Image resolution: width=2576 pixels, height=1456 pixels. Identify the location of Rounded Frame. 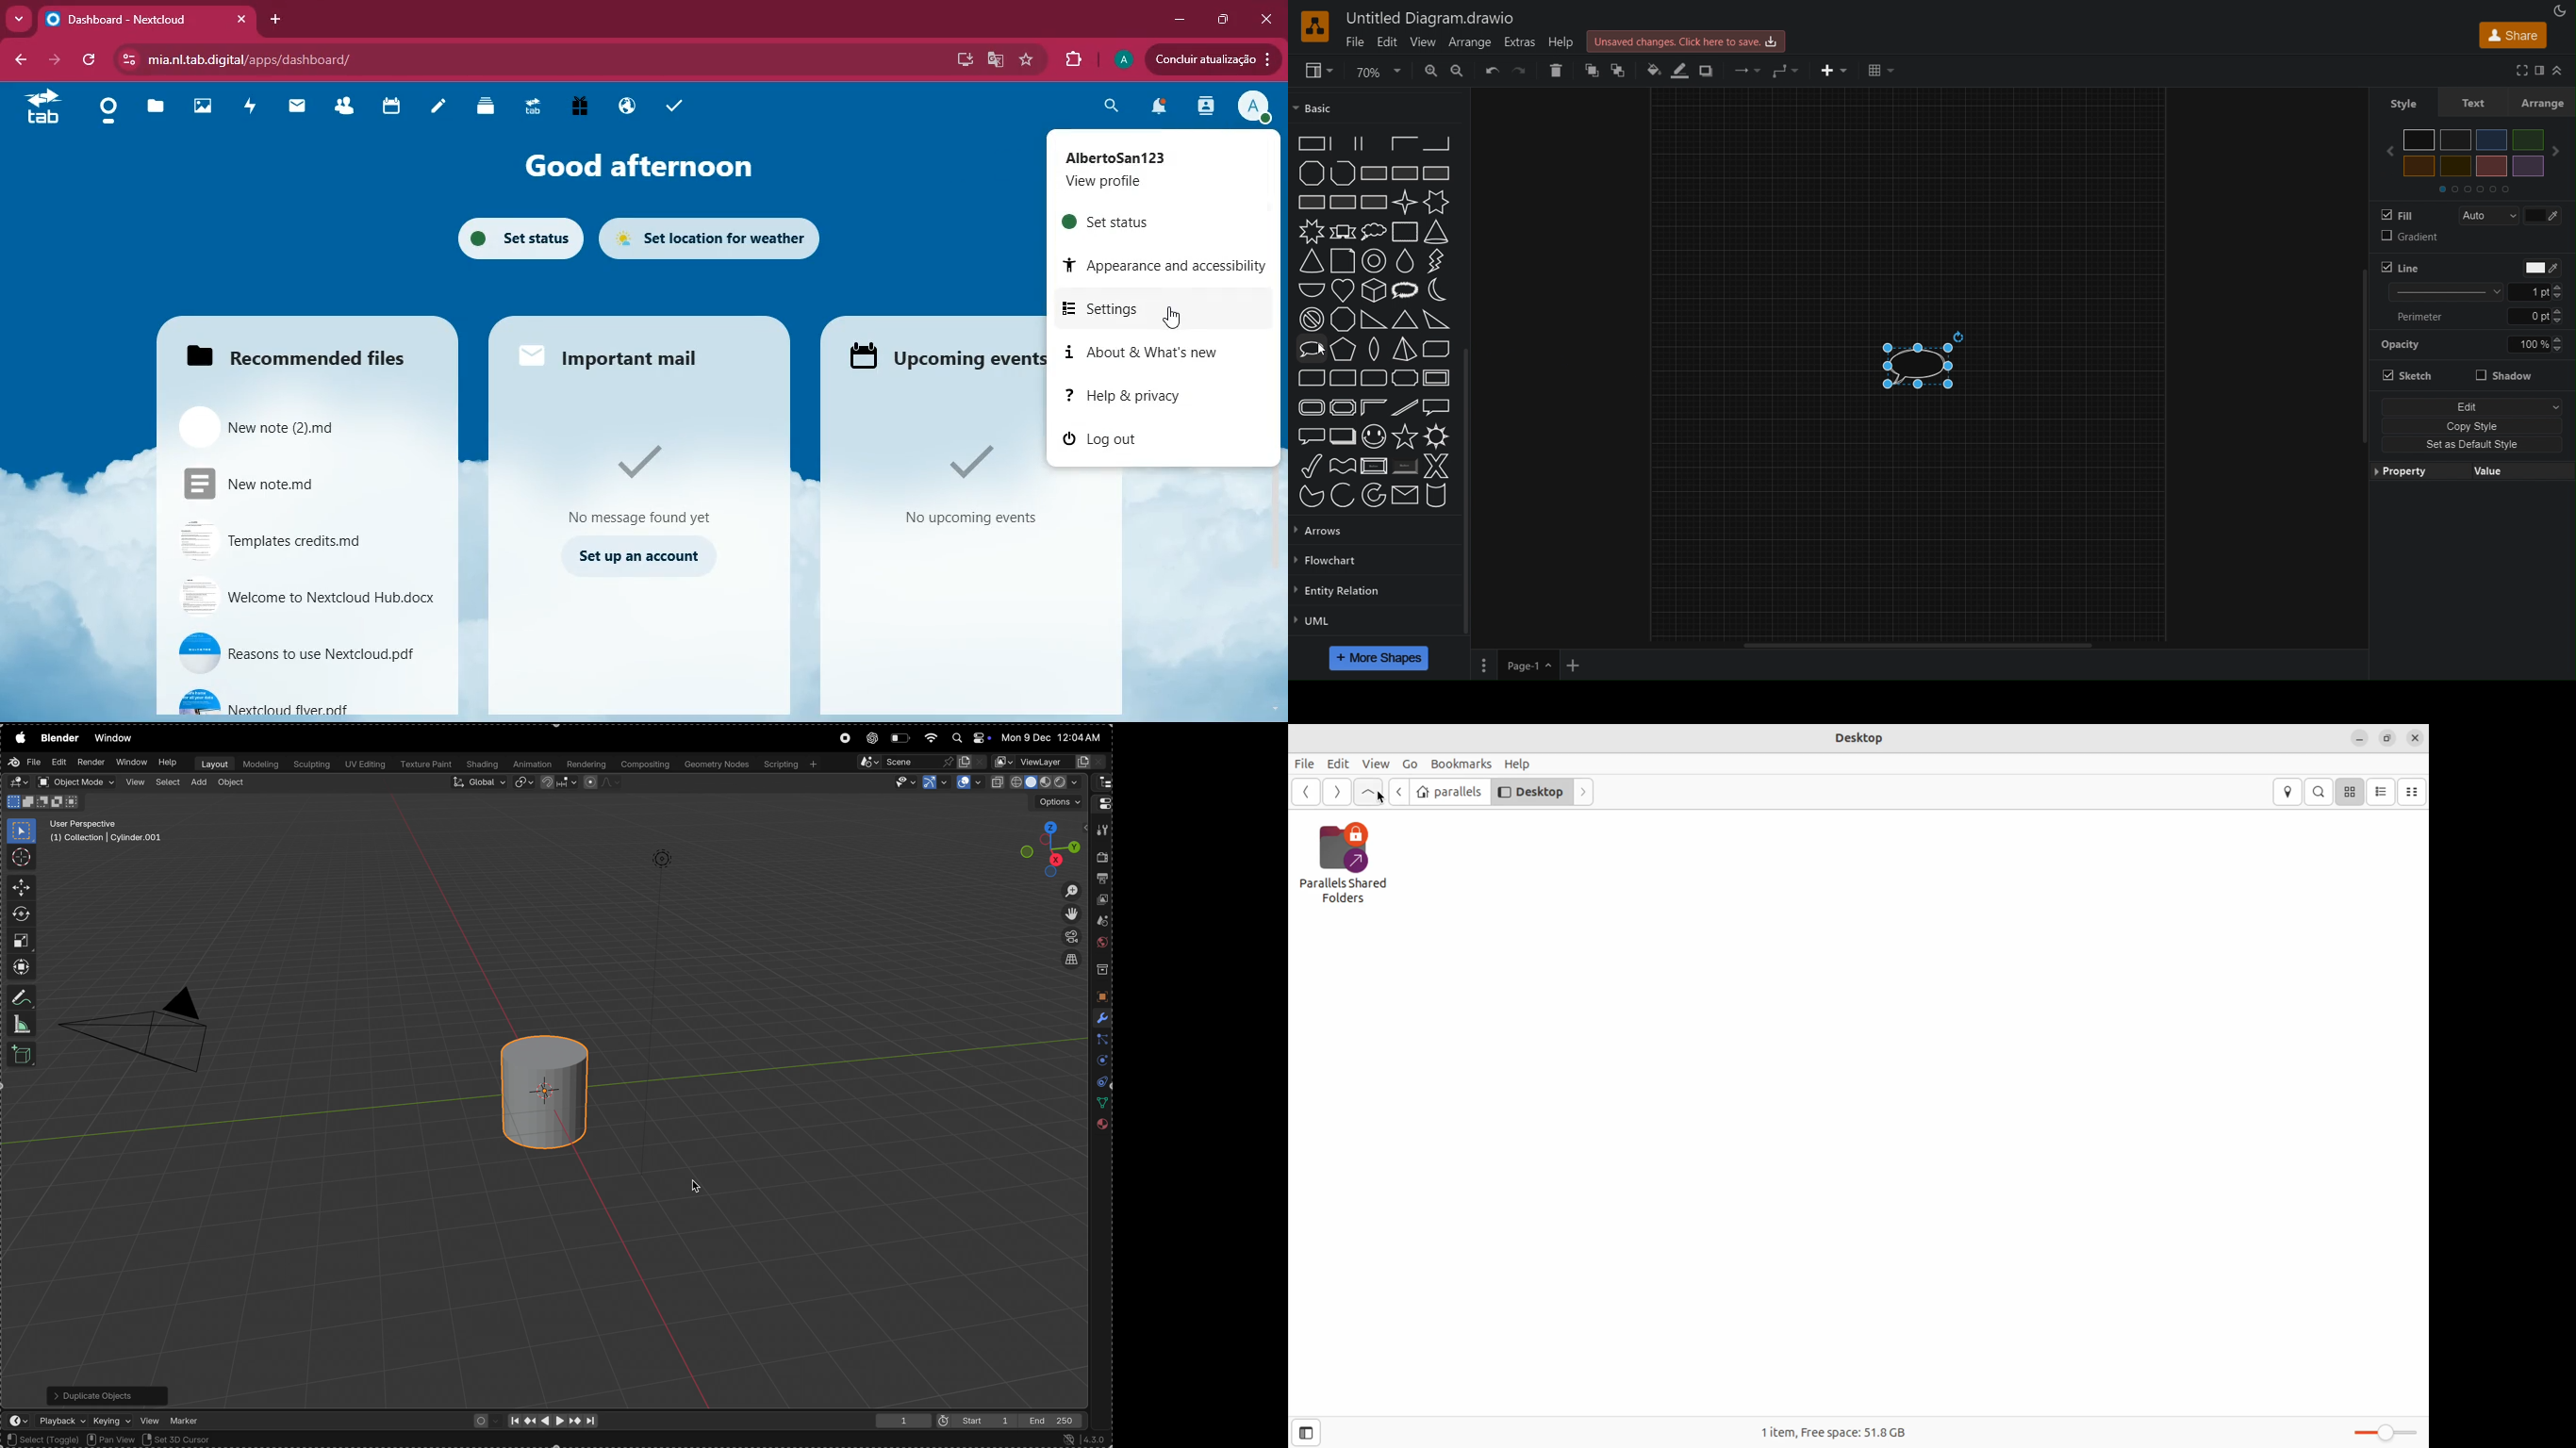
(1311, 408).